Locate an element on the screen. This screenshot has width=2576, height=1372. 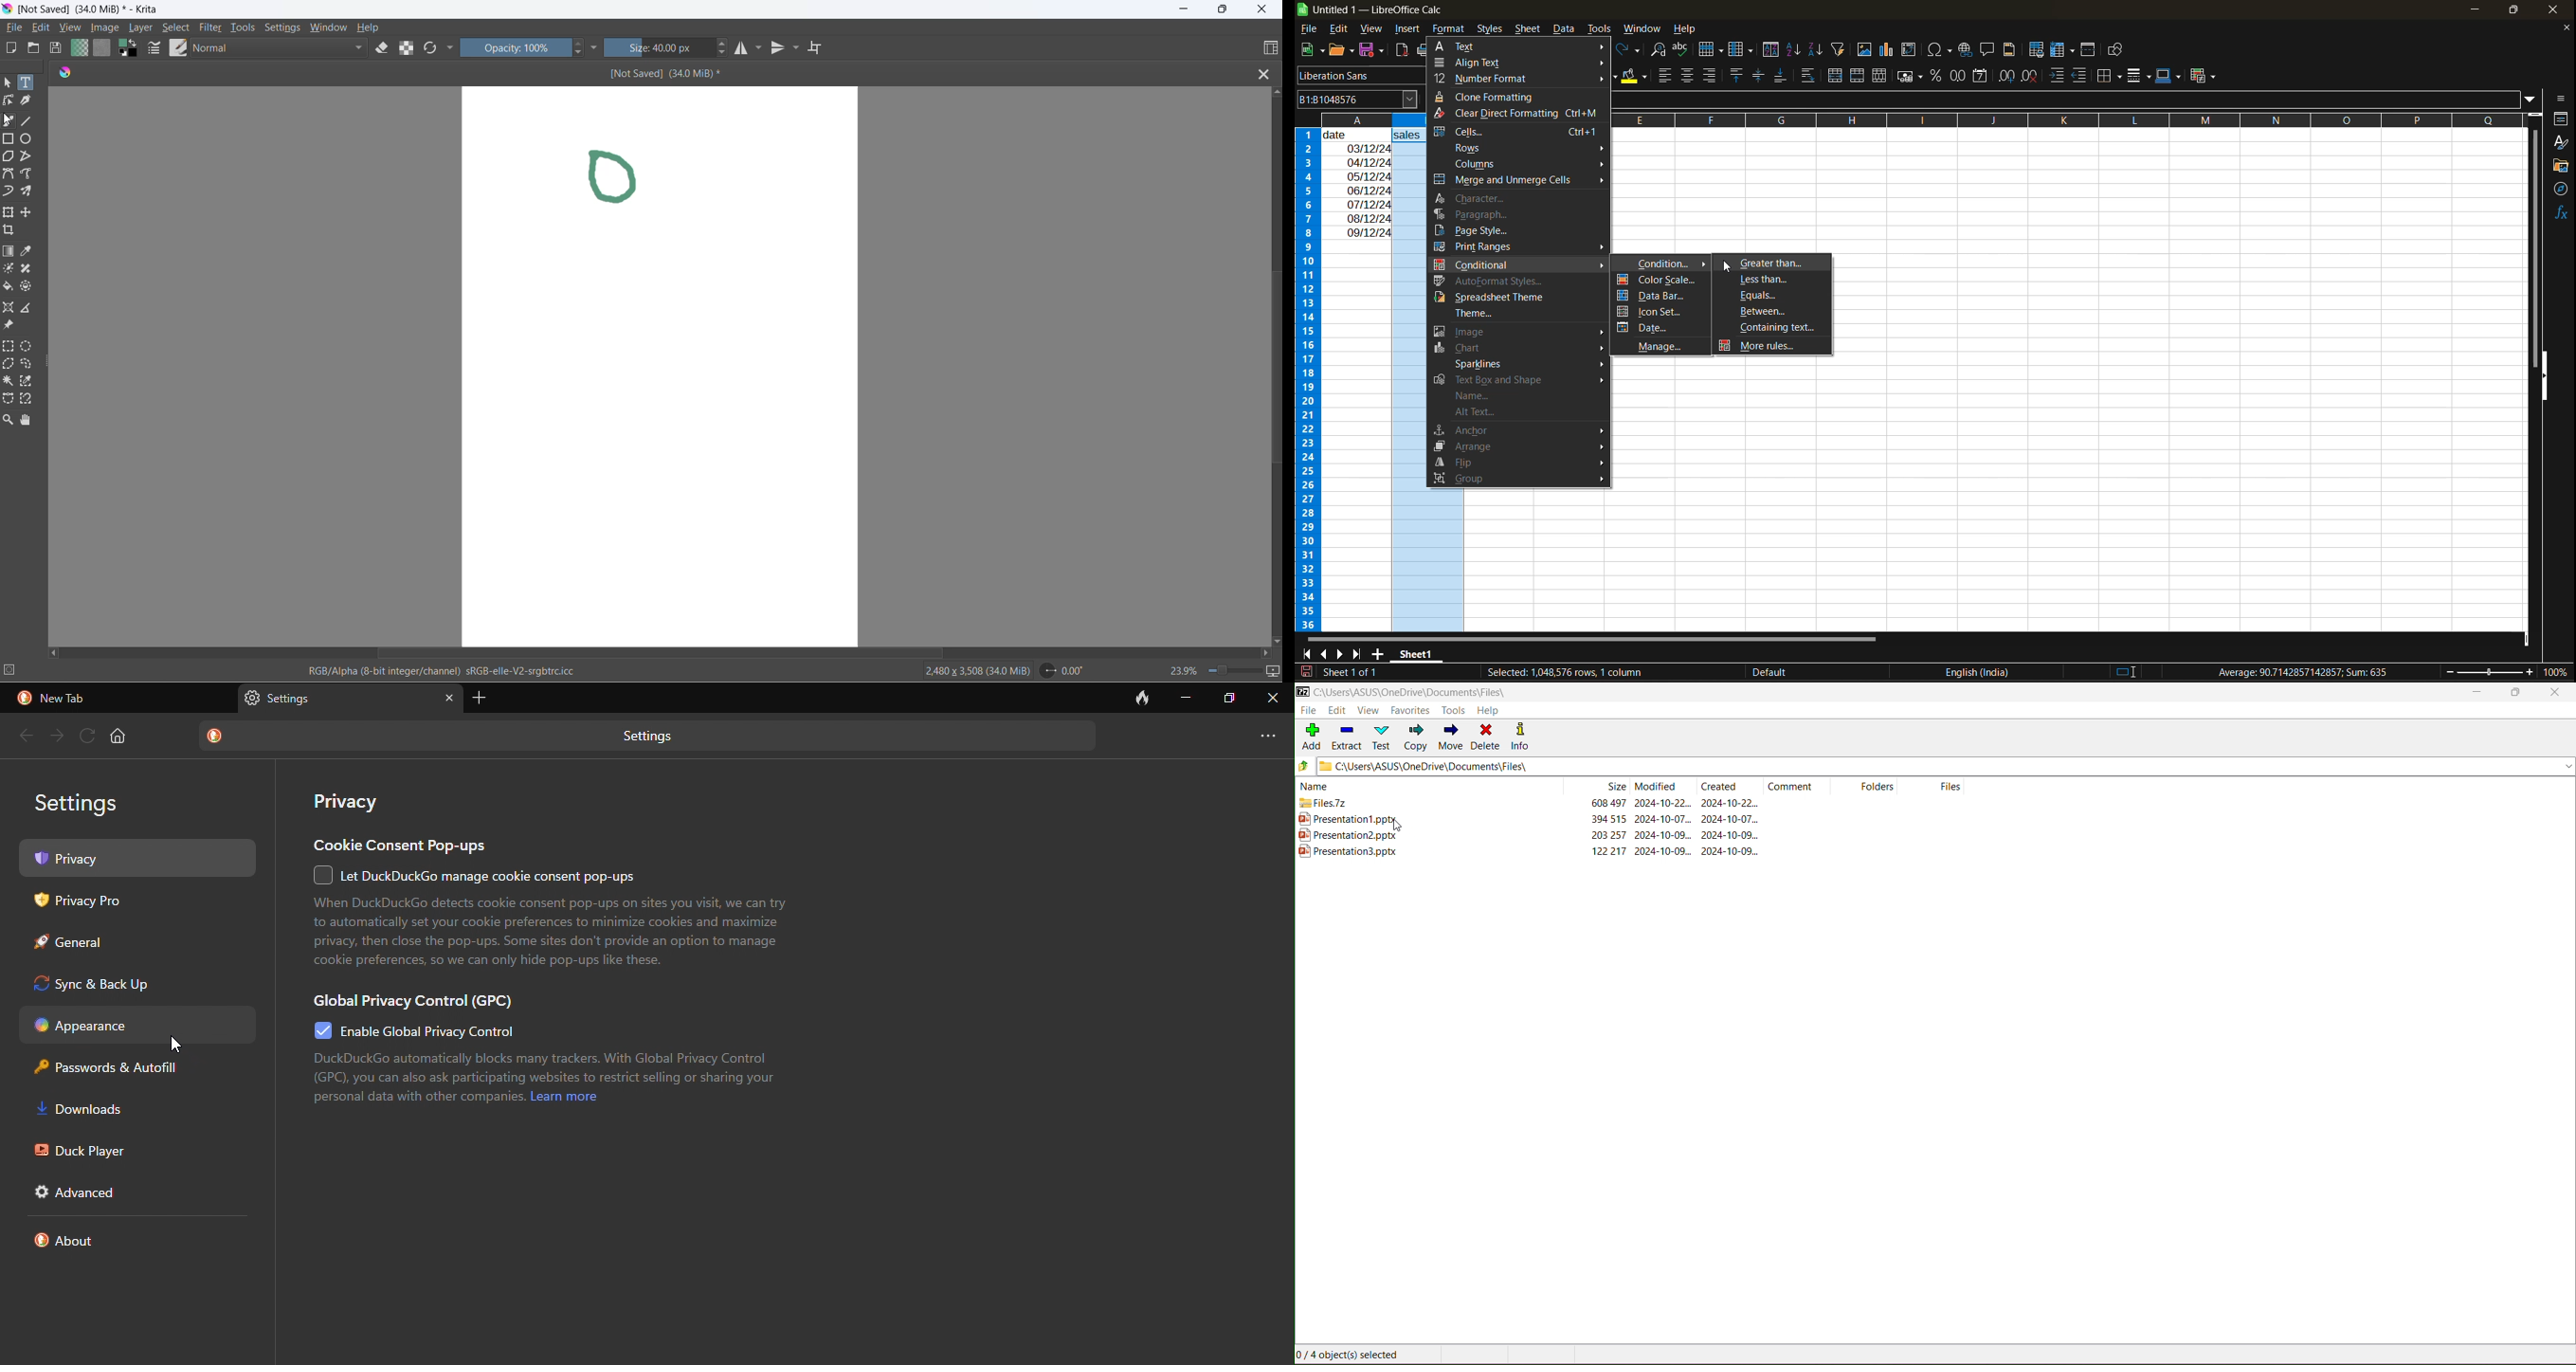
duckduck go logo is located at coordinates (23, 698).